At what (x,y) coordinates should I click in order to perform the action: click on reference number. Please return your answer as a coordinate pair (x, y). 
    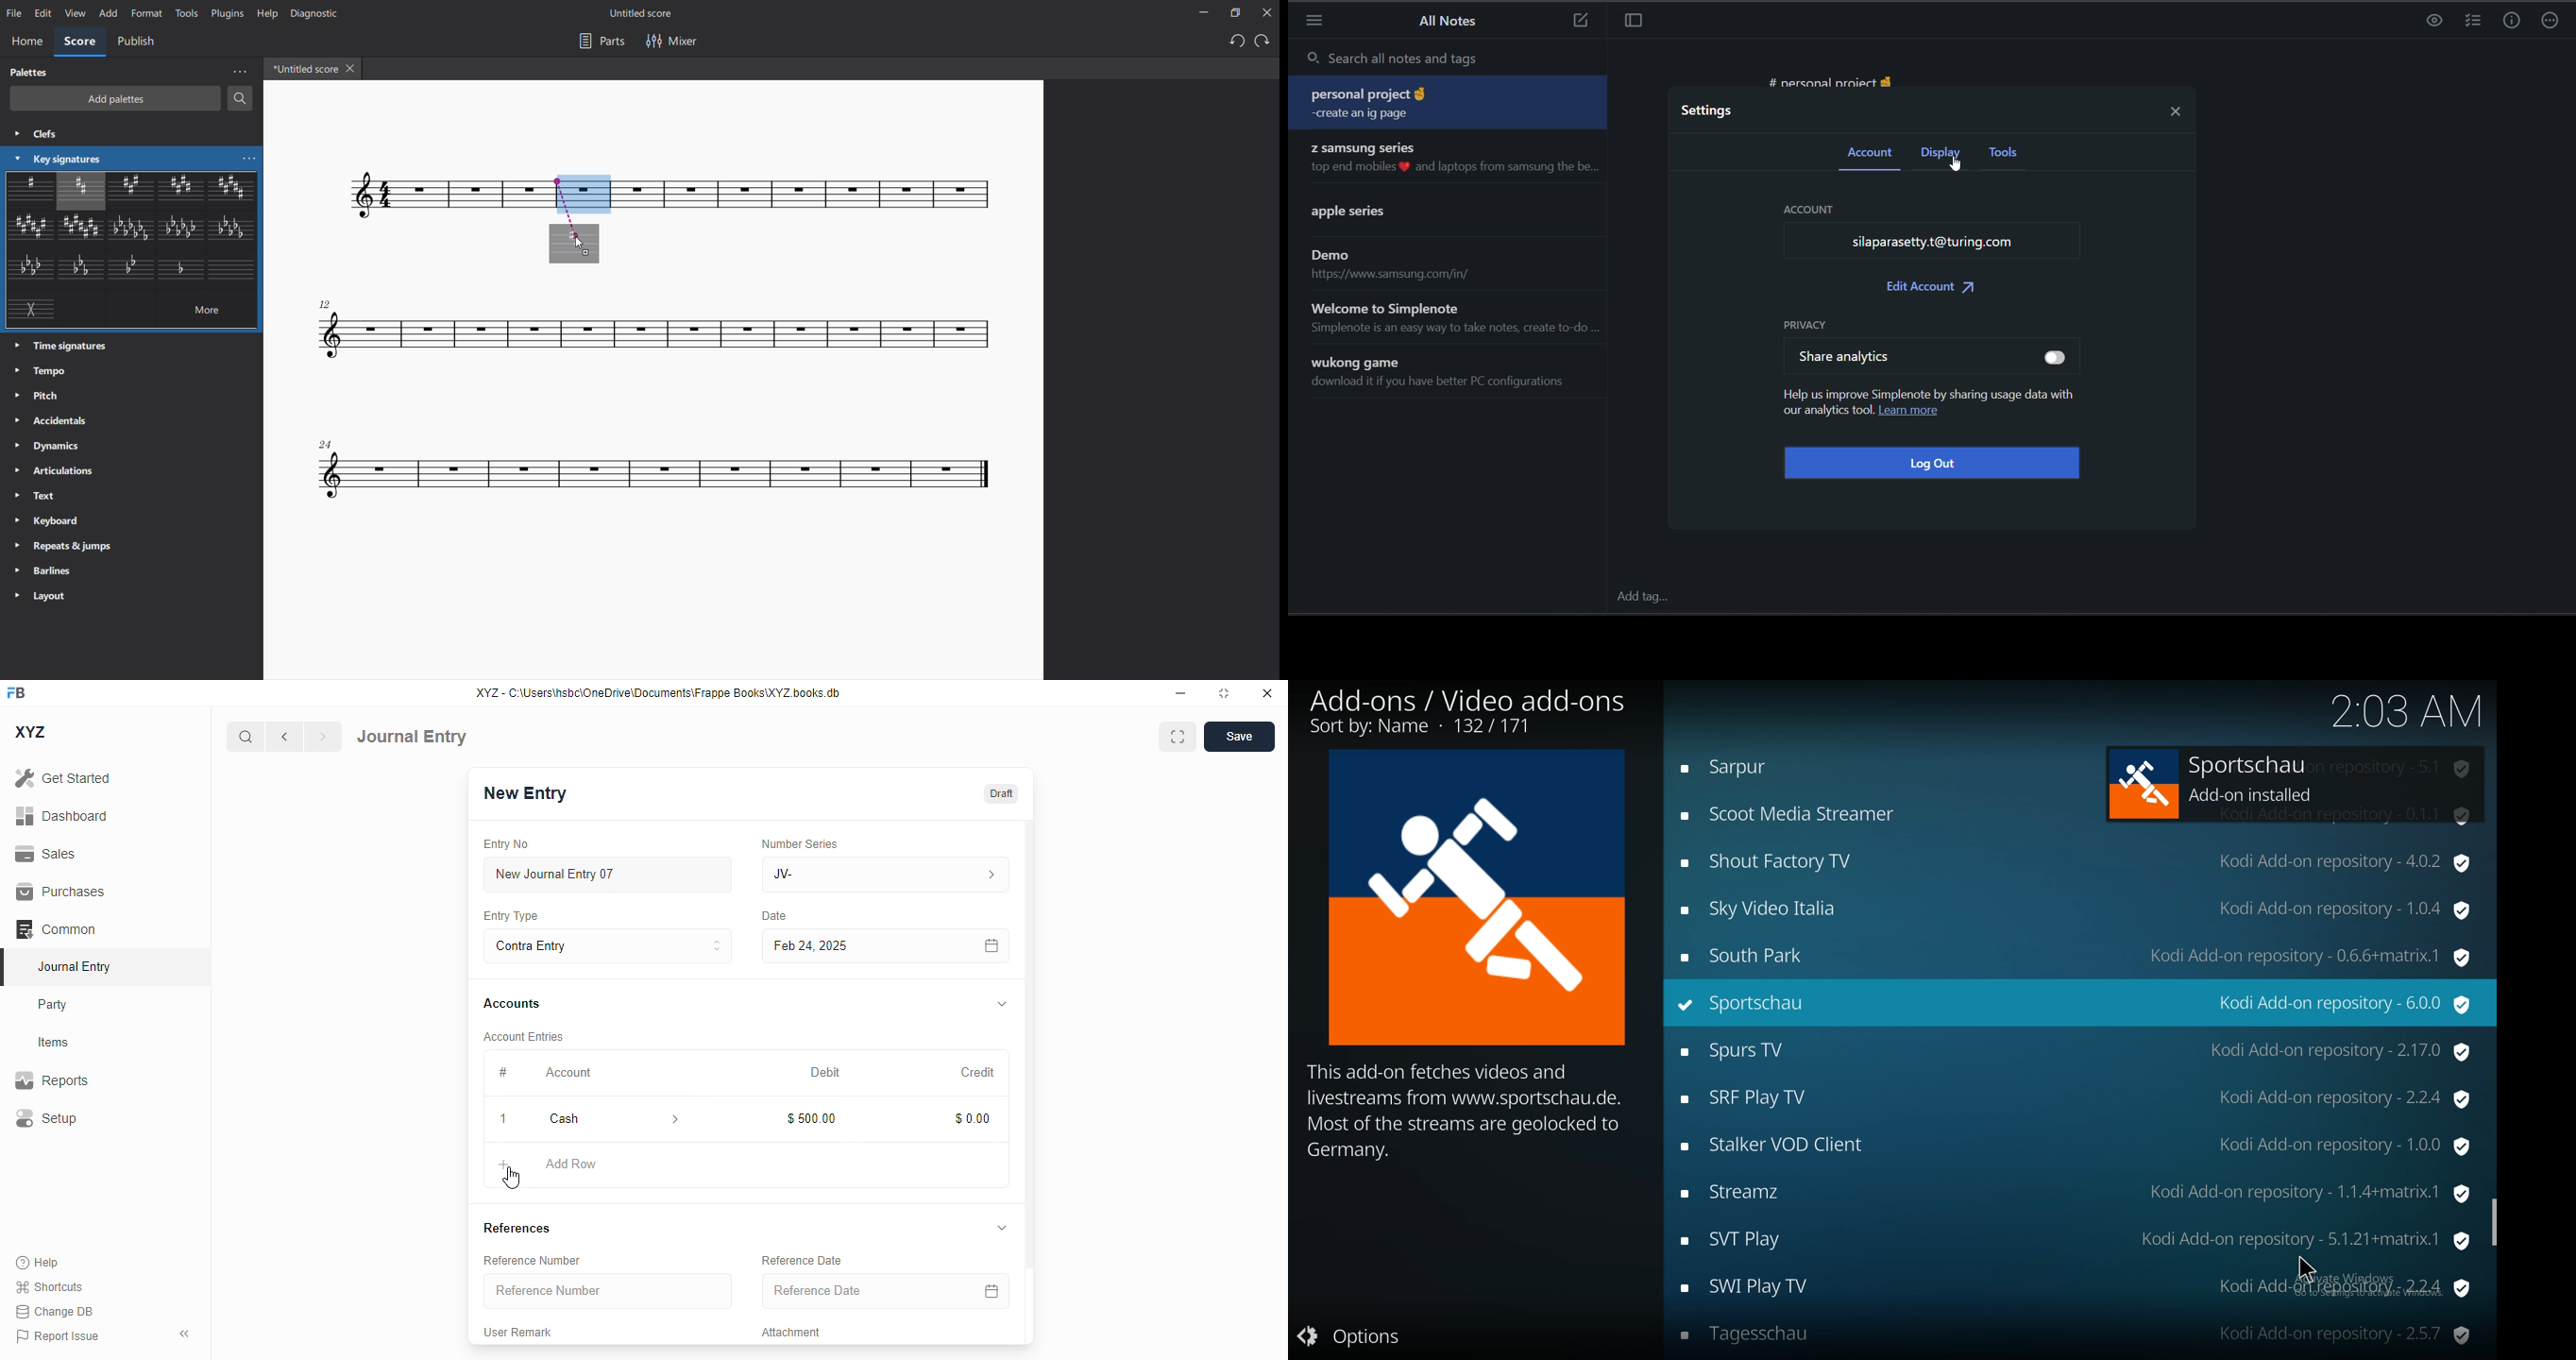
    Looking at the image, I should click on (534, 1260).